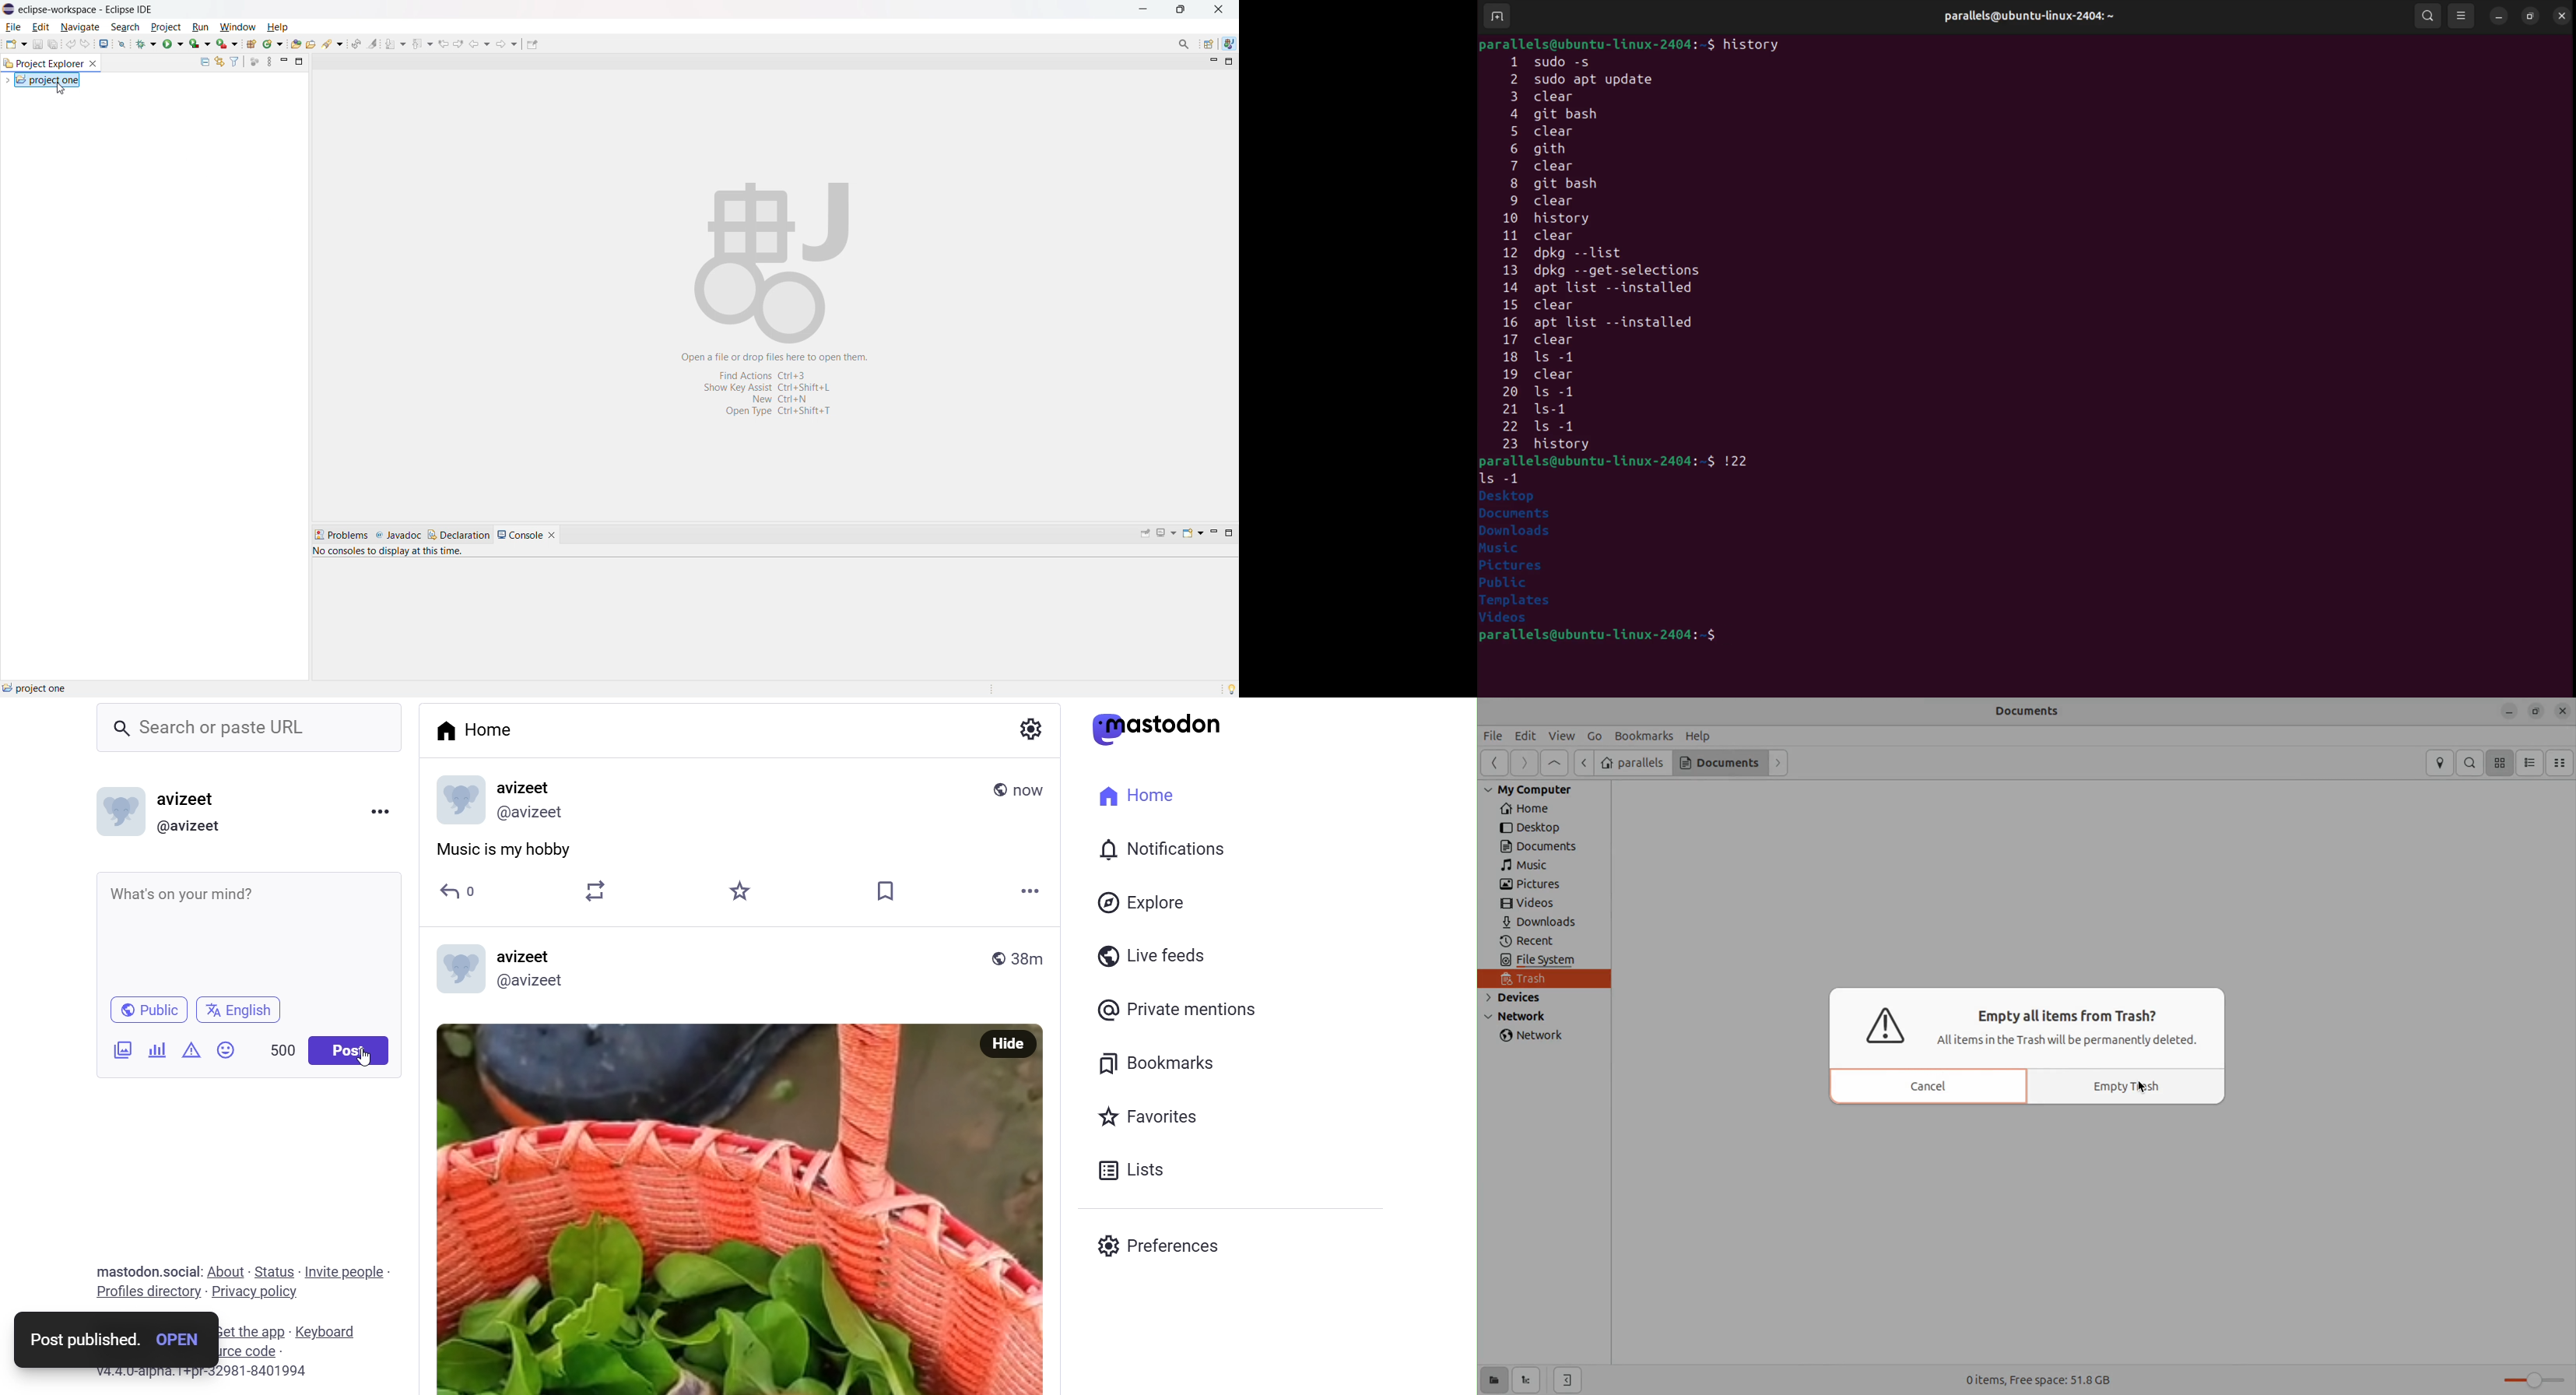 Image resolution: width=2576 pixels, height=1400 pixels. I want to click on search, so click(126, 26).